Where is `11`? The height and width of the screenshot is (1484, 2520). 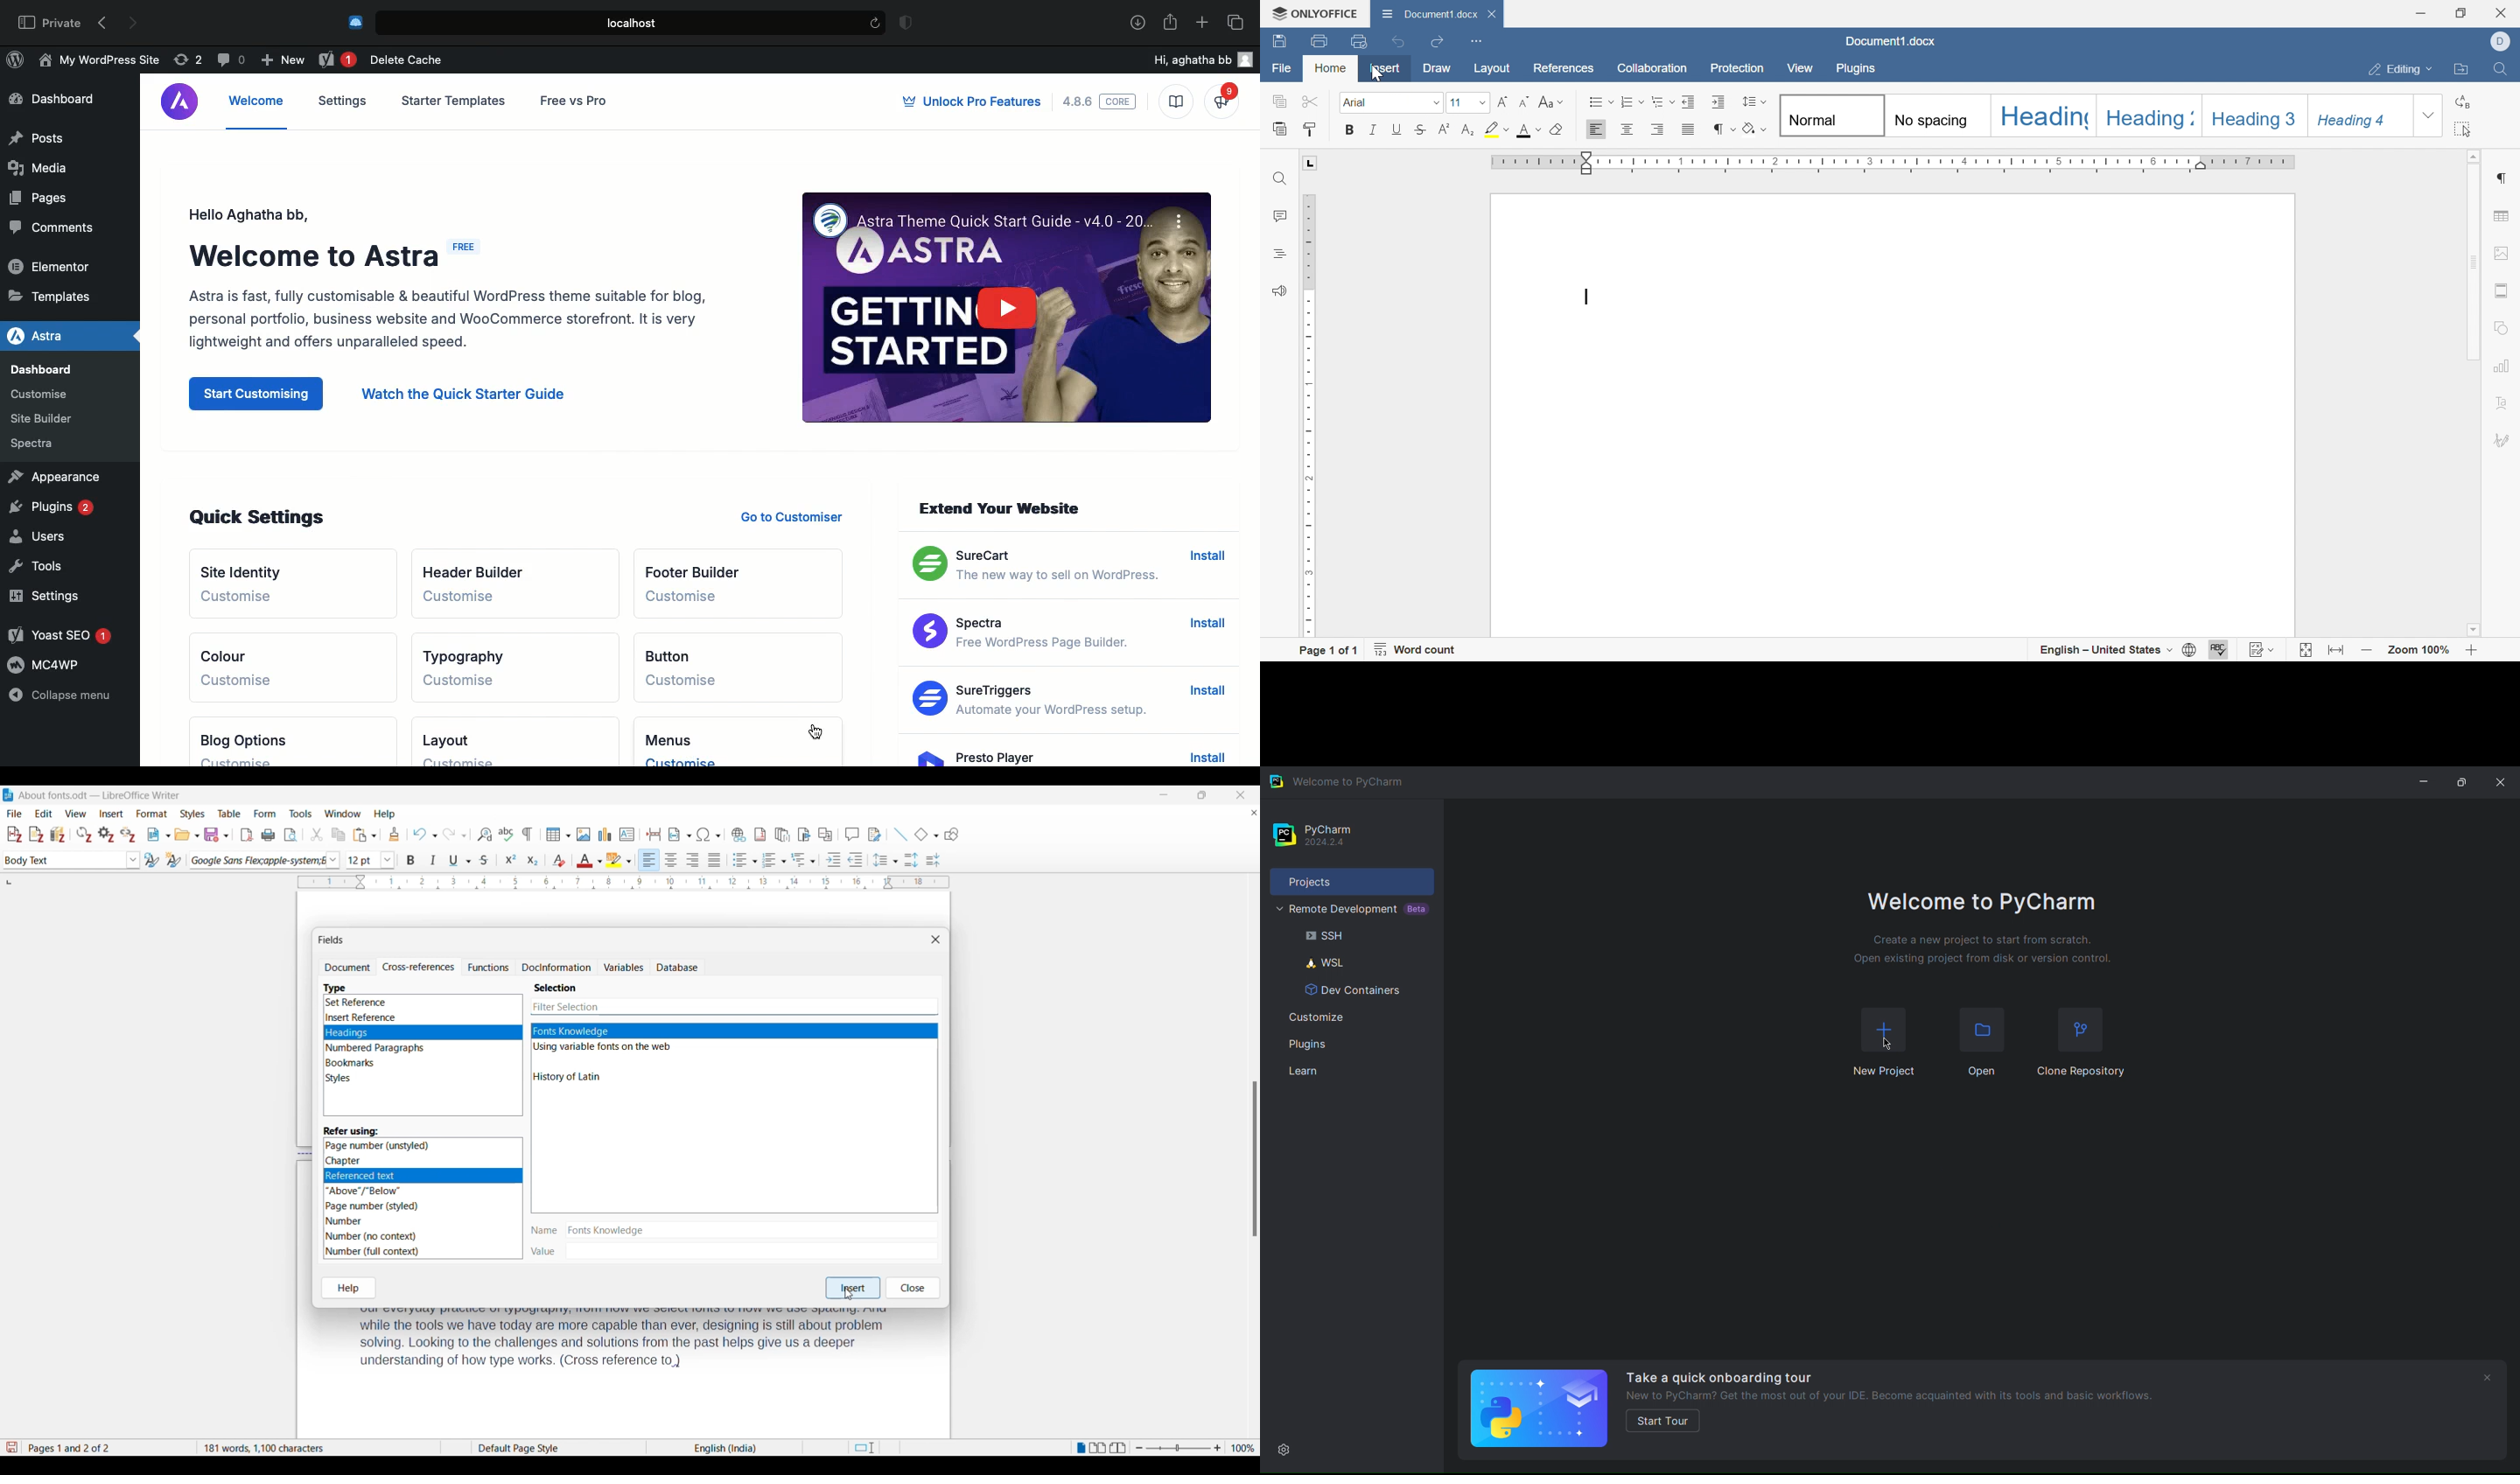
11 is located at coordinates (1458, 100).